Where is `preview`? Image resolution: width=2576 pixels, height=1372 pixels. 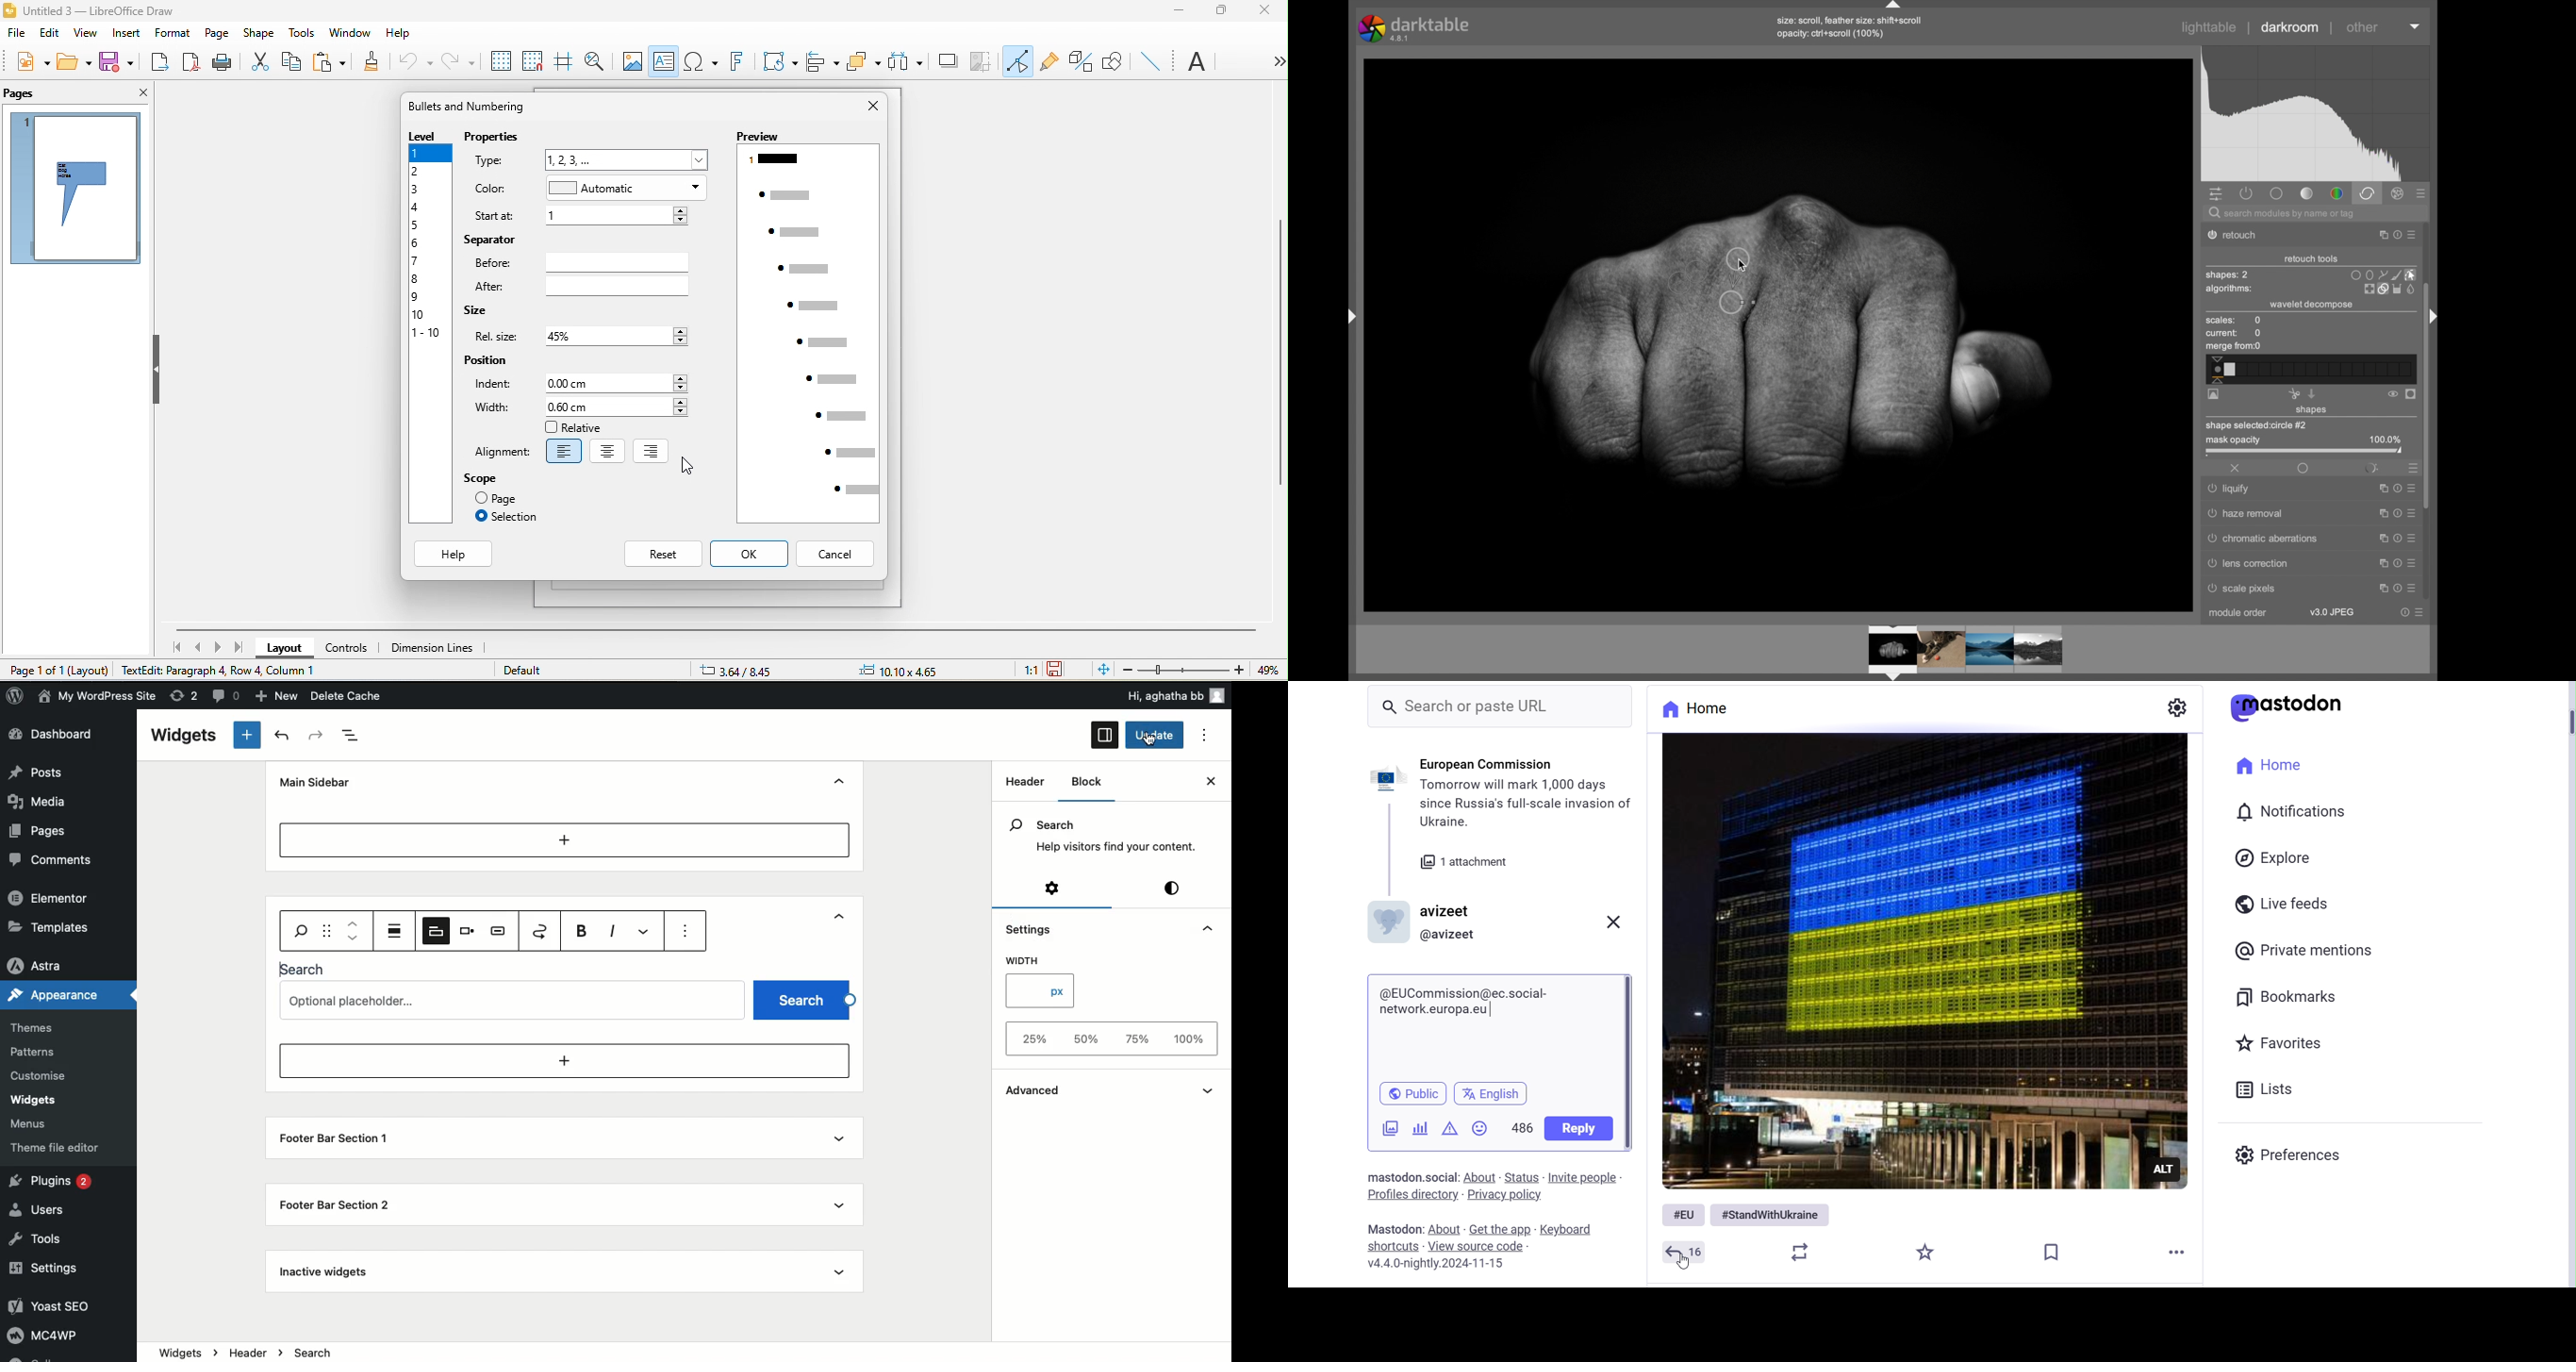
preview is located at coordinates (804, 326).